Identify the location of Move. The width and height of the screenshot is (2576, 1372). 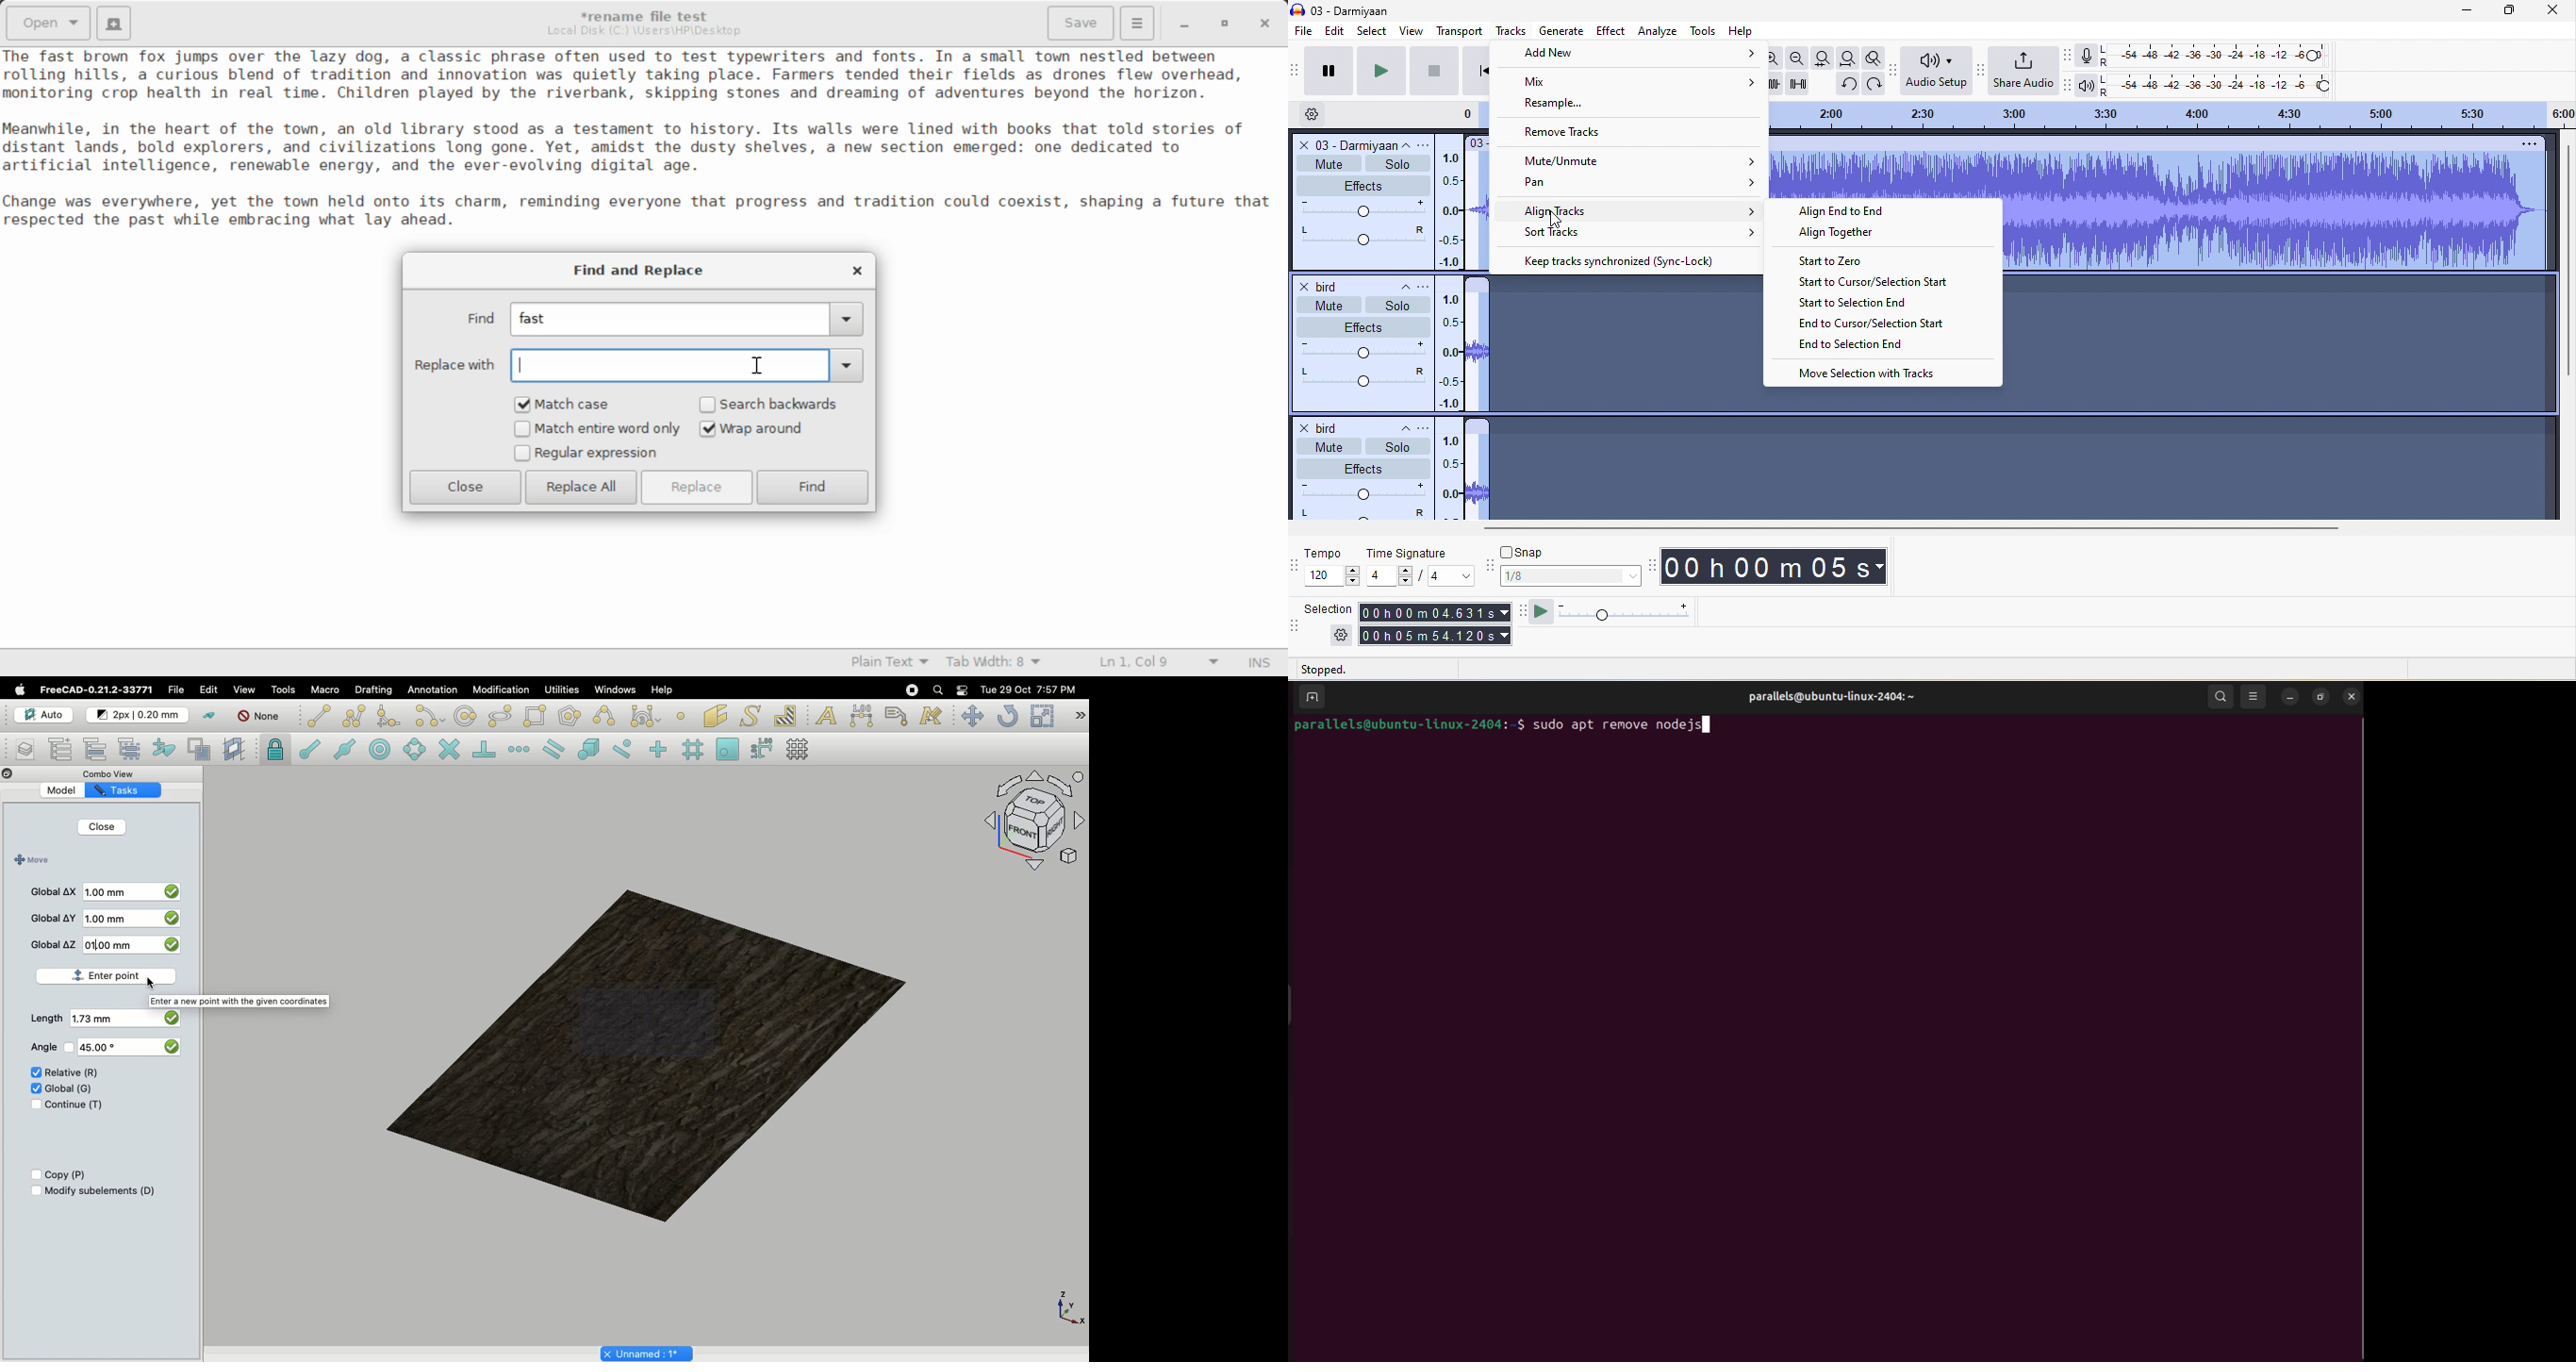
(30, 860).